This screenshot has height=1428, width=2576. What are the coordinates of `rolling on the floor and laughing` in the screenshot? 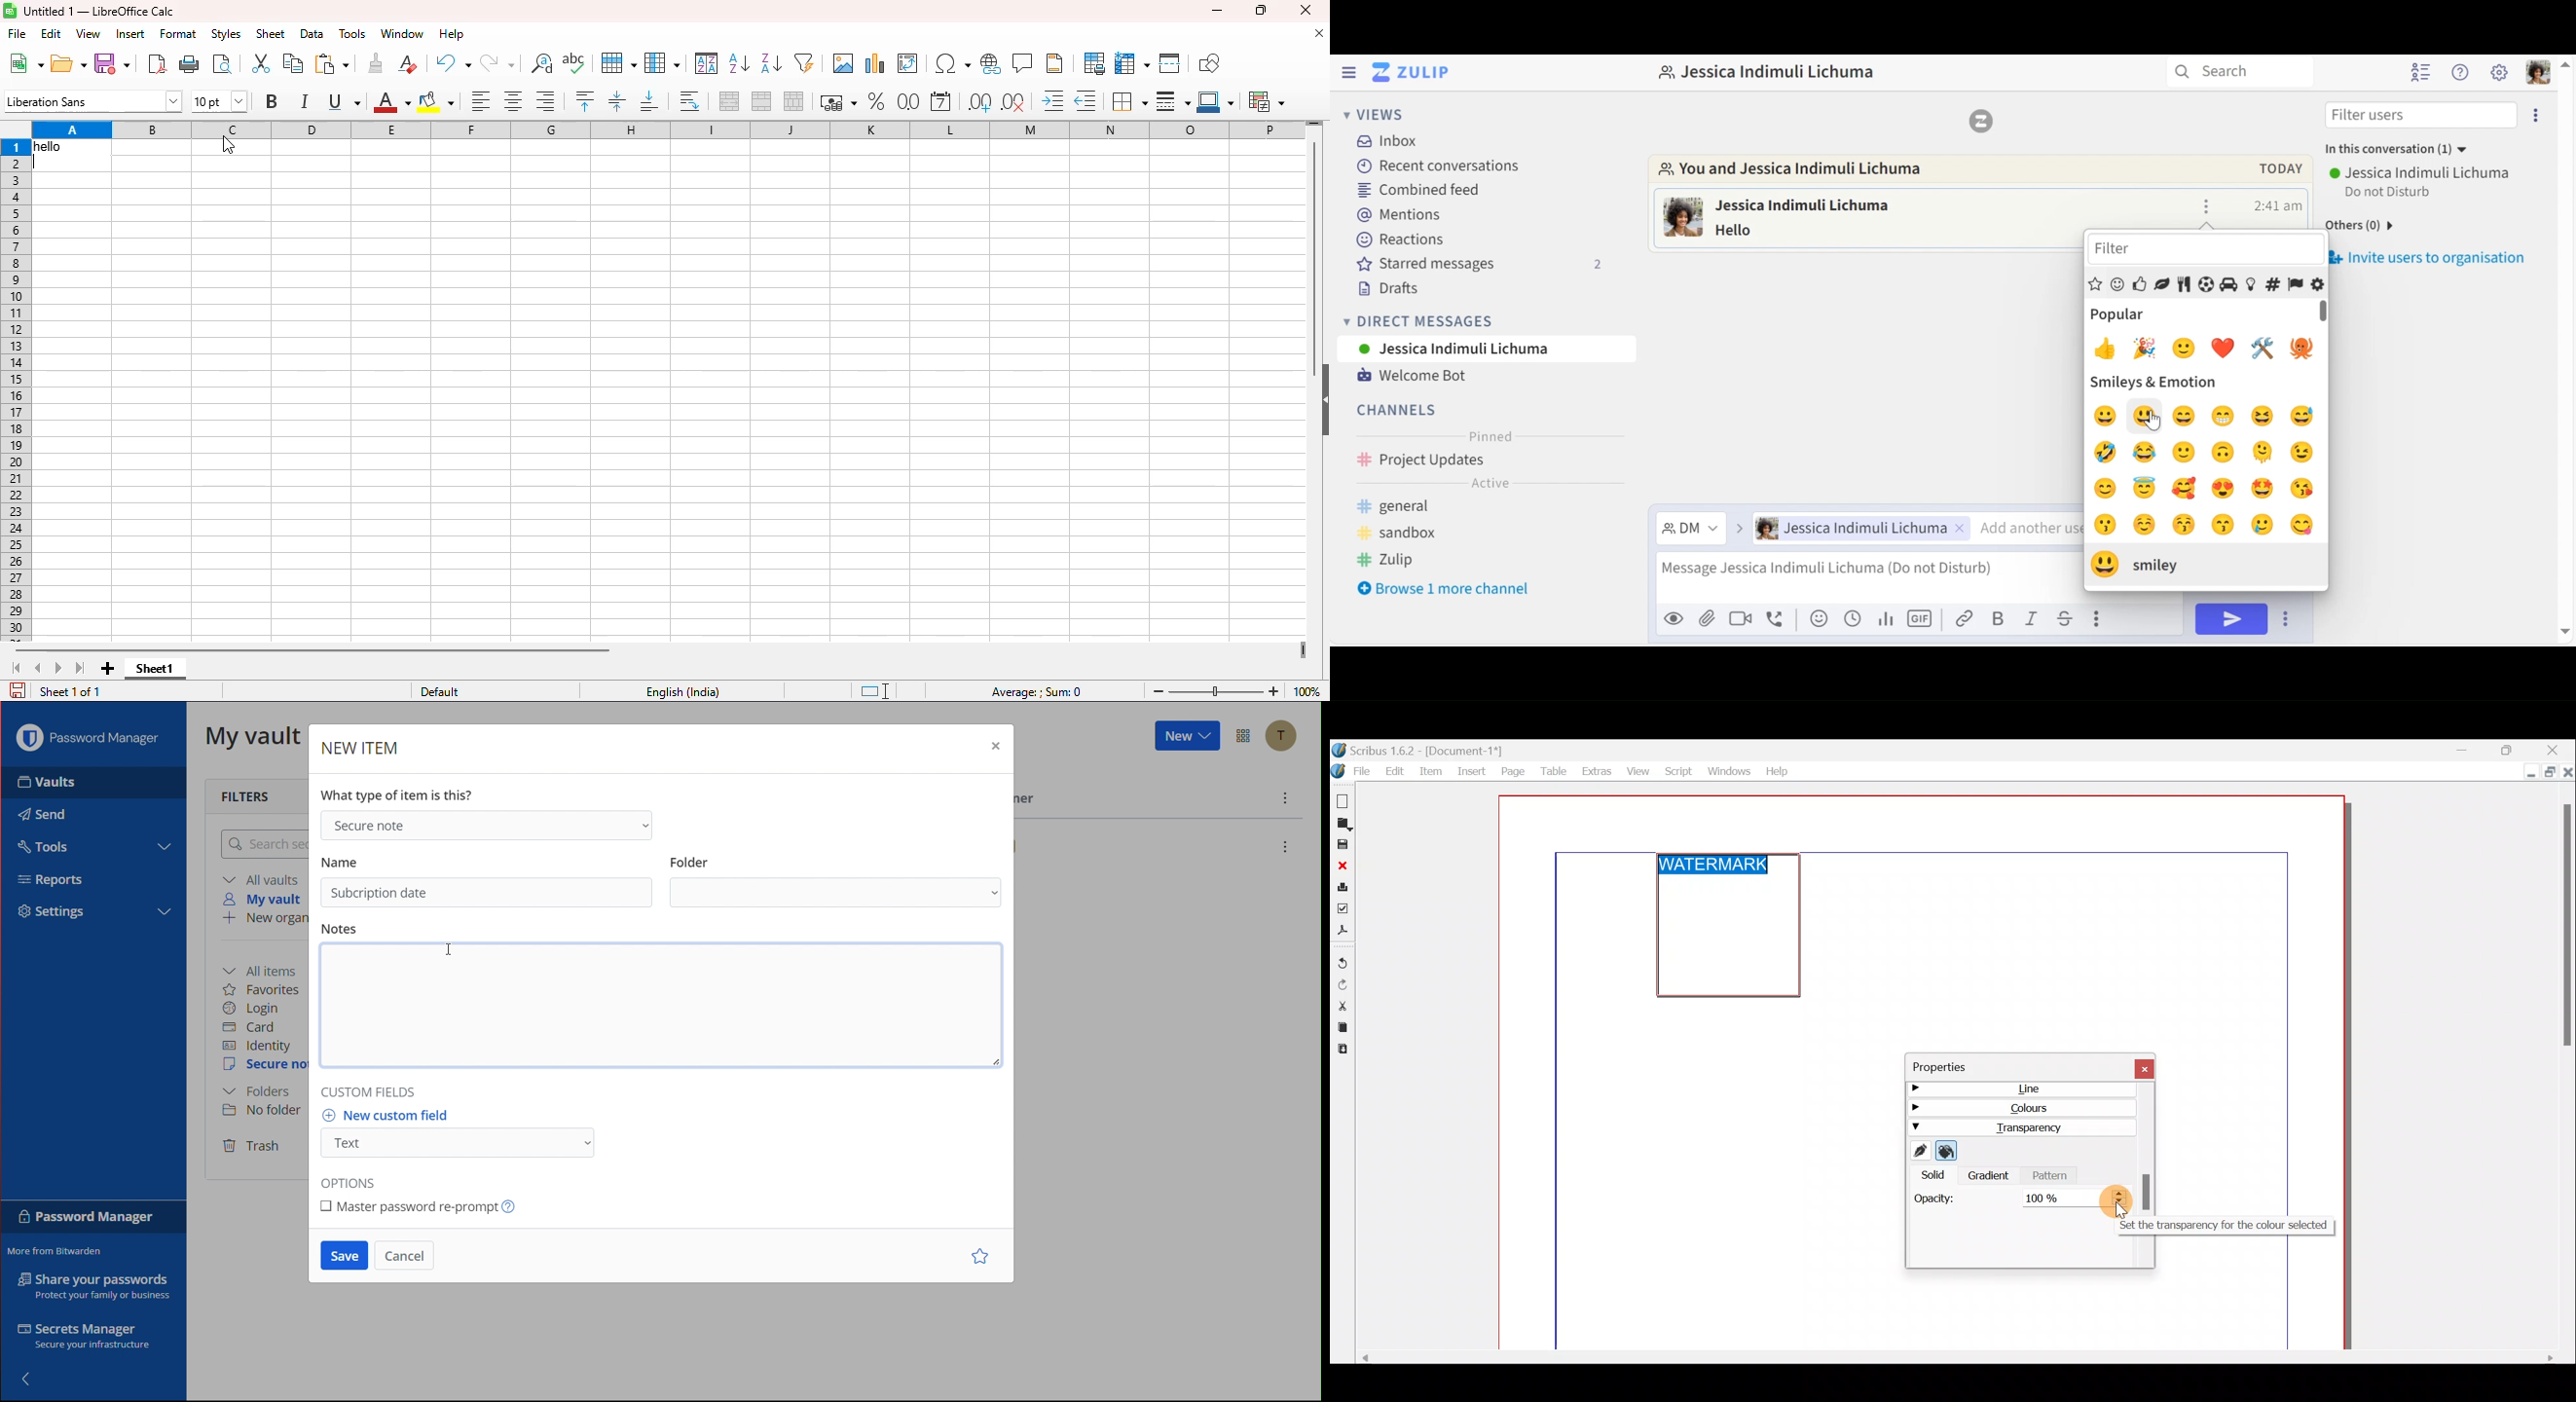 It's located at (2104, 452).